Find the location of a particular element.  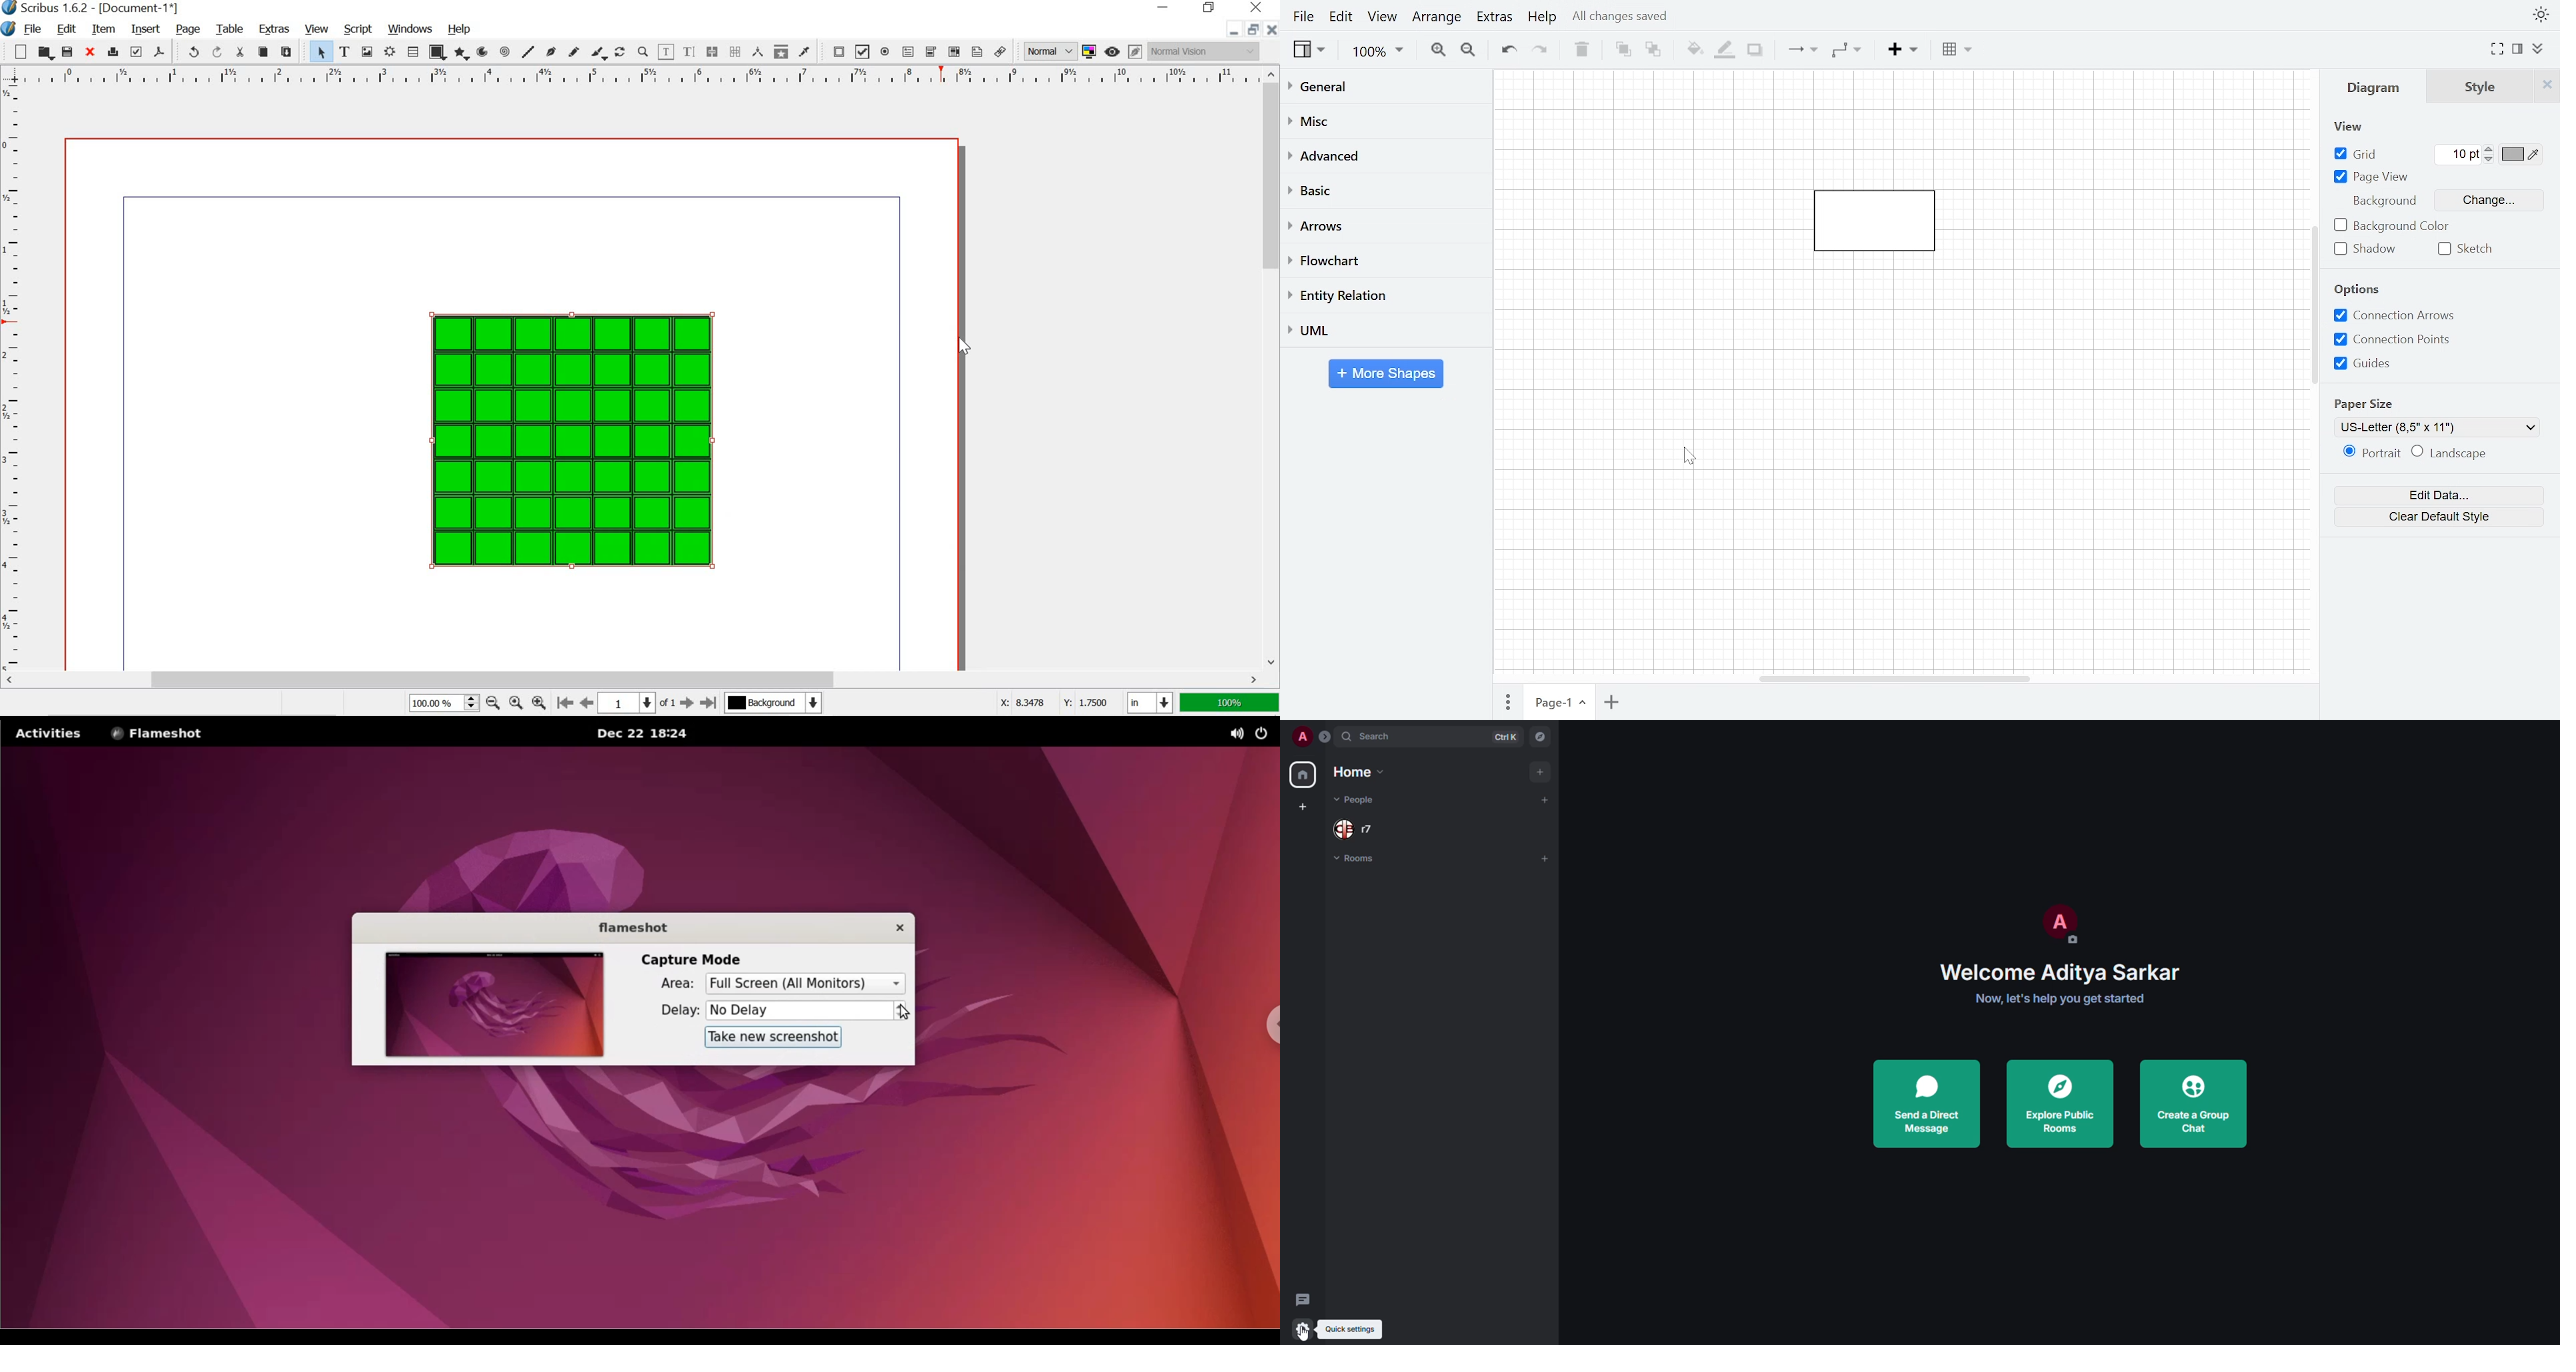

open is located at coordinates (45, 53).